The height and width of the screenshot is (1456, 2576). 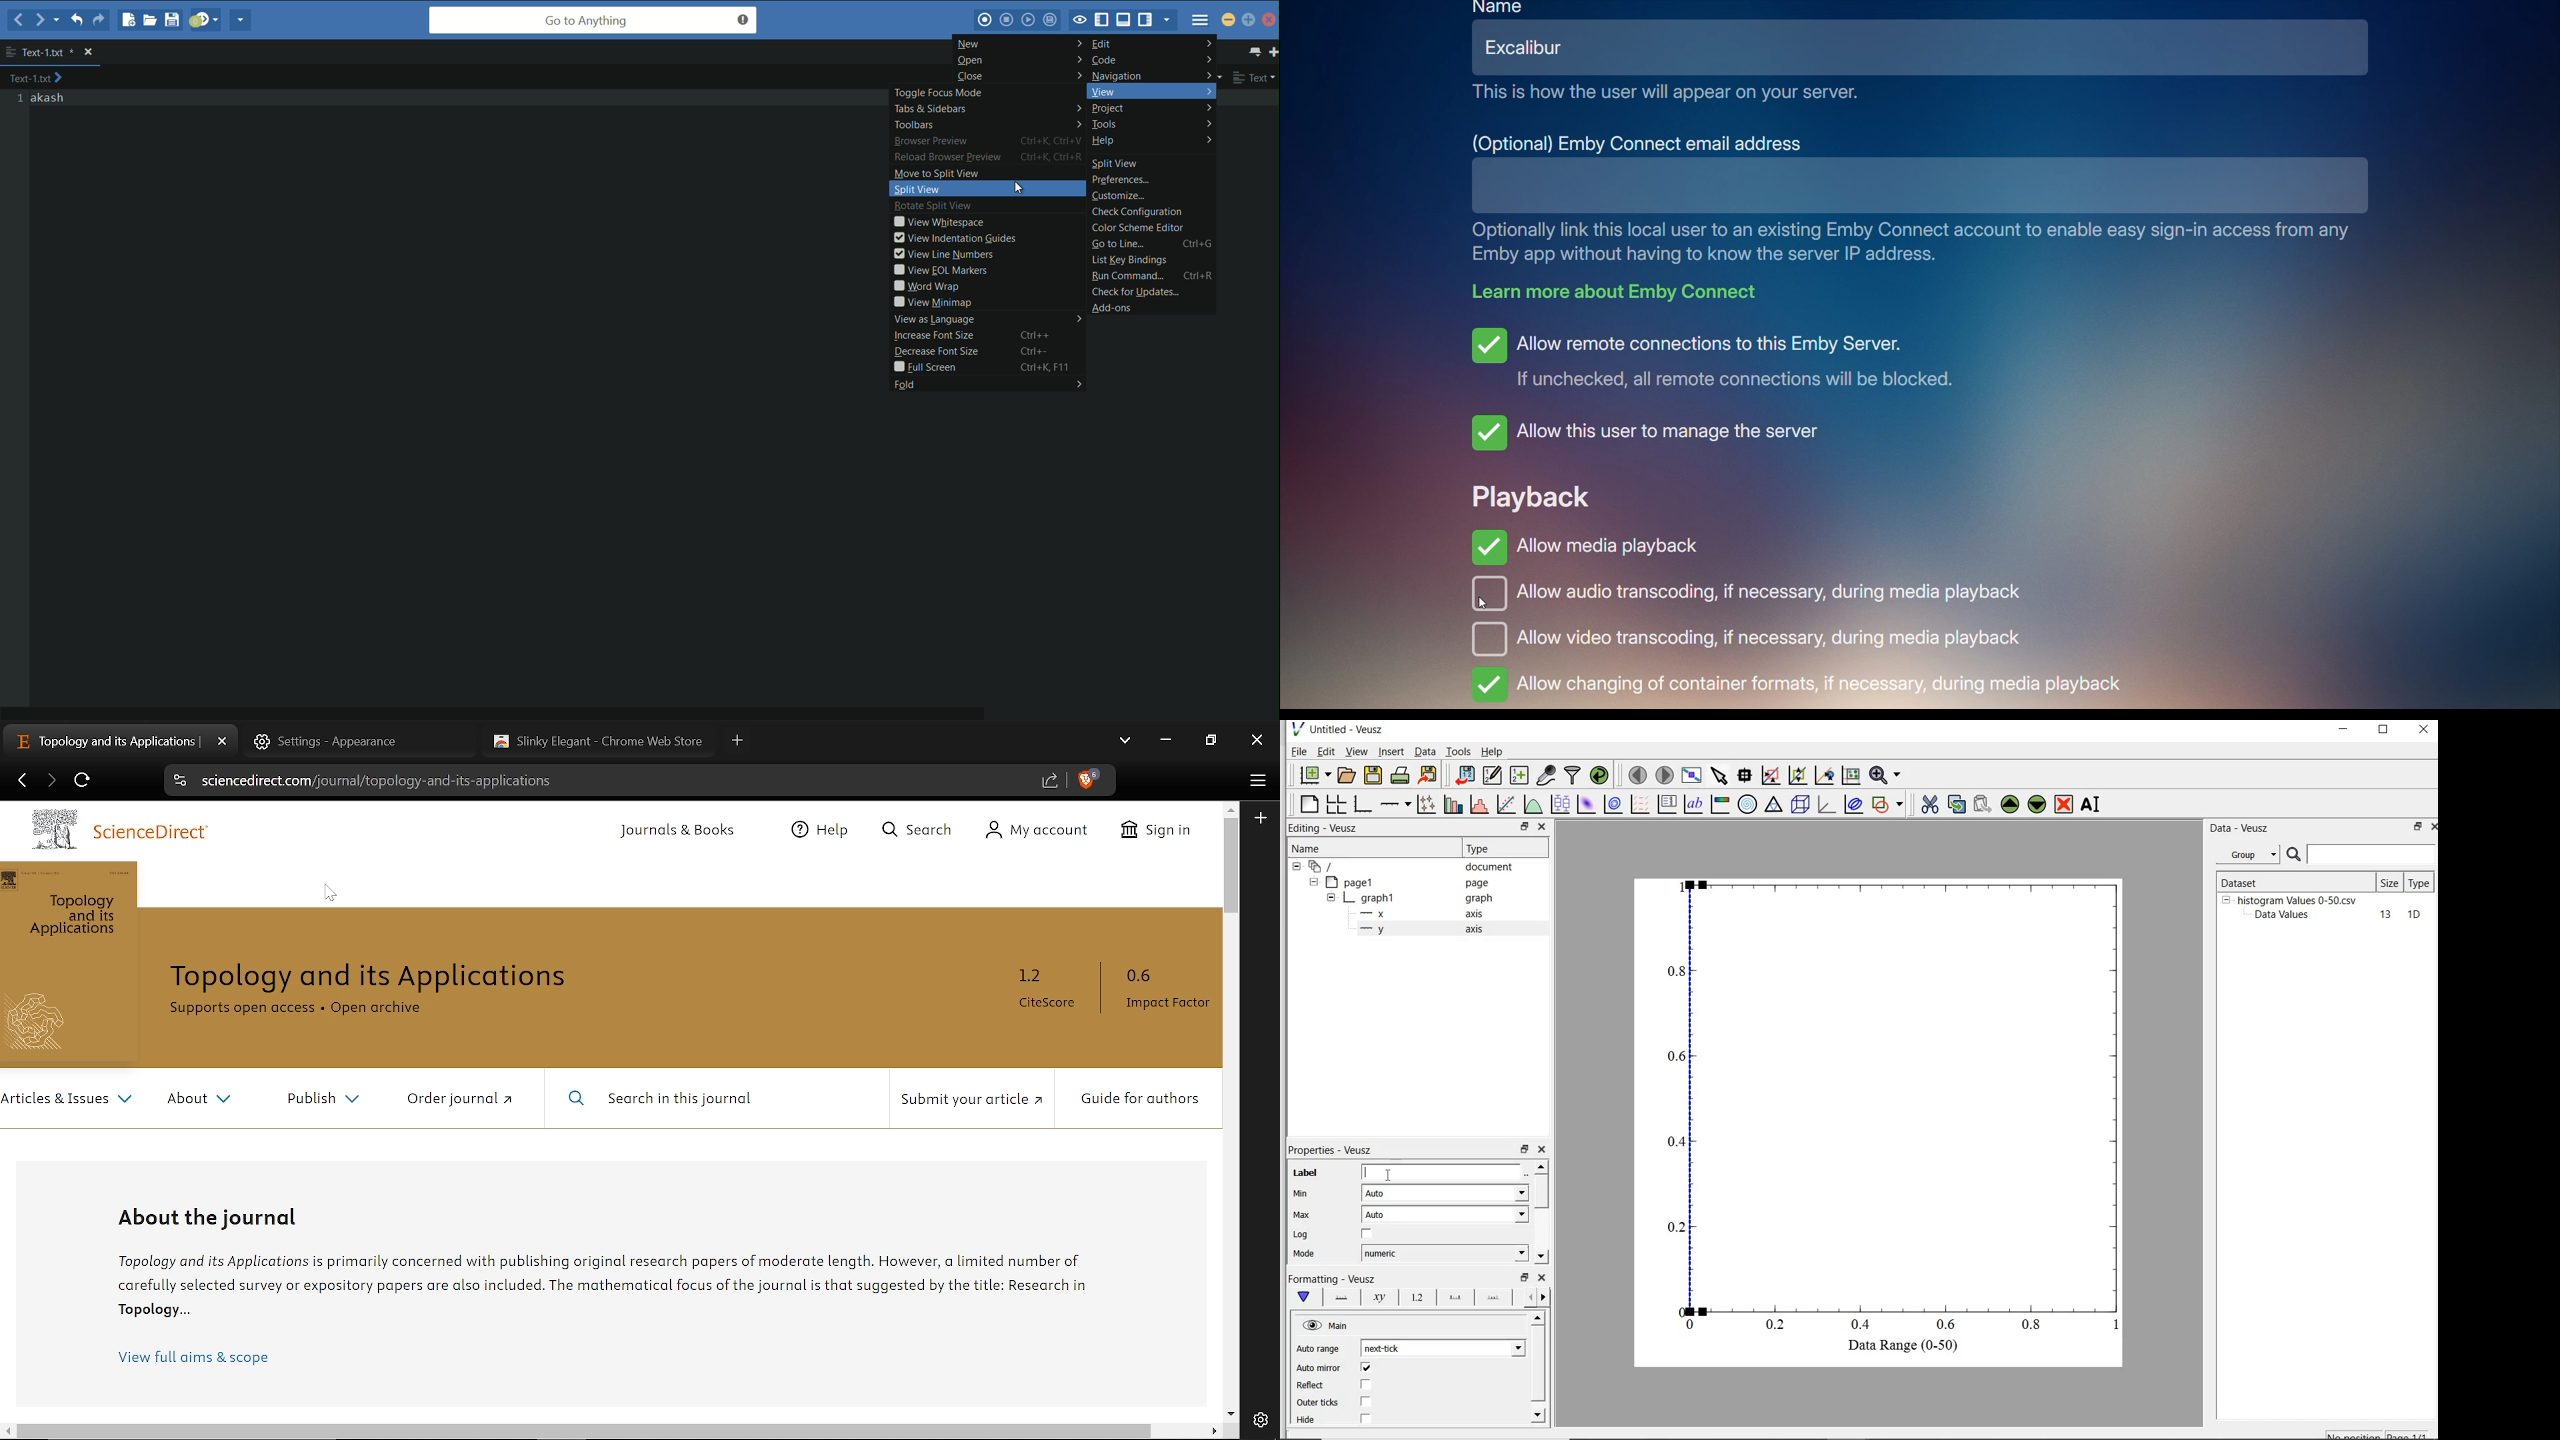 What do you see at coordinates (1348, 774) in the screenshot?
I see `open` at bounding box center [1348, 774].